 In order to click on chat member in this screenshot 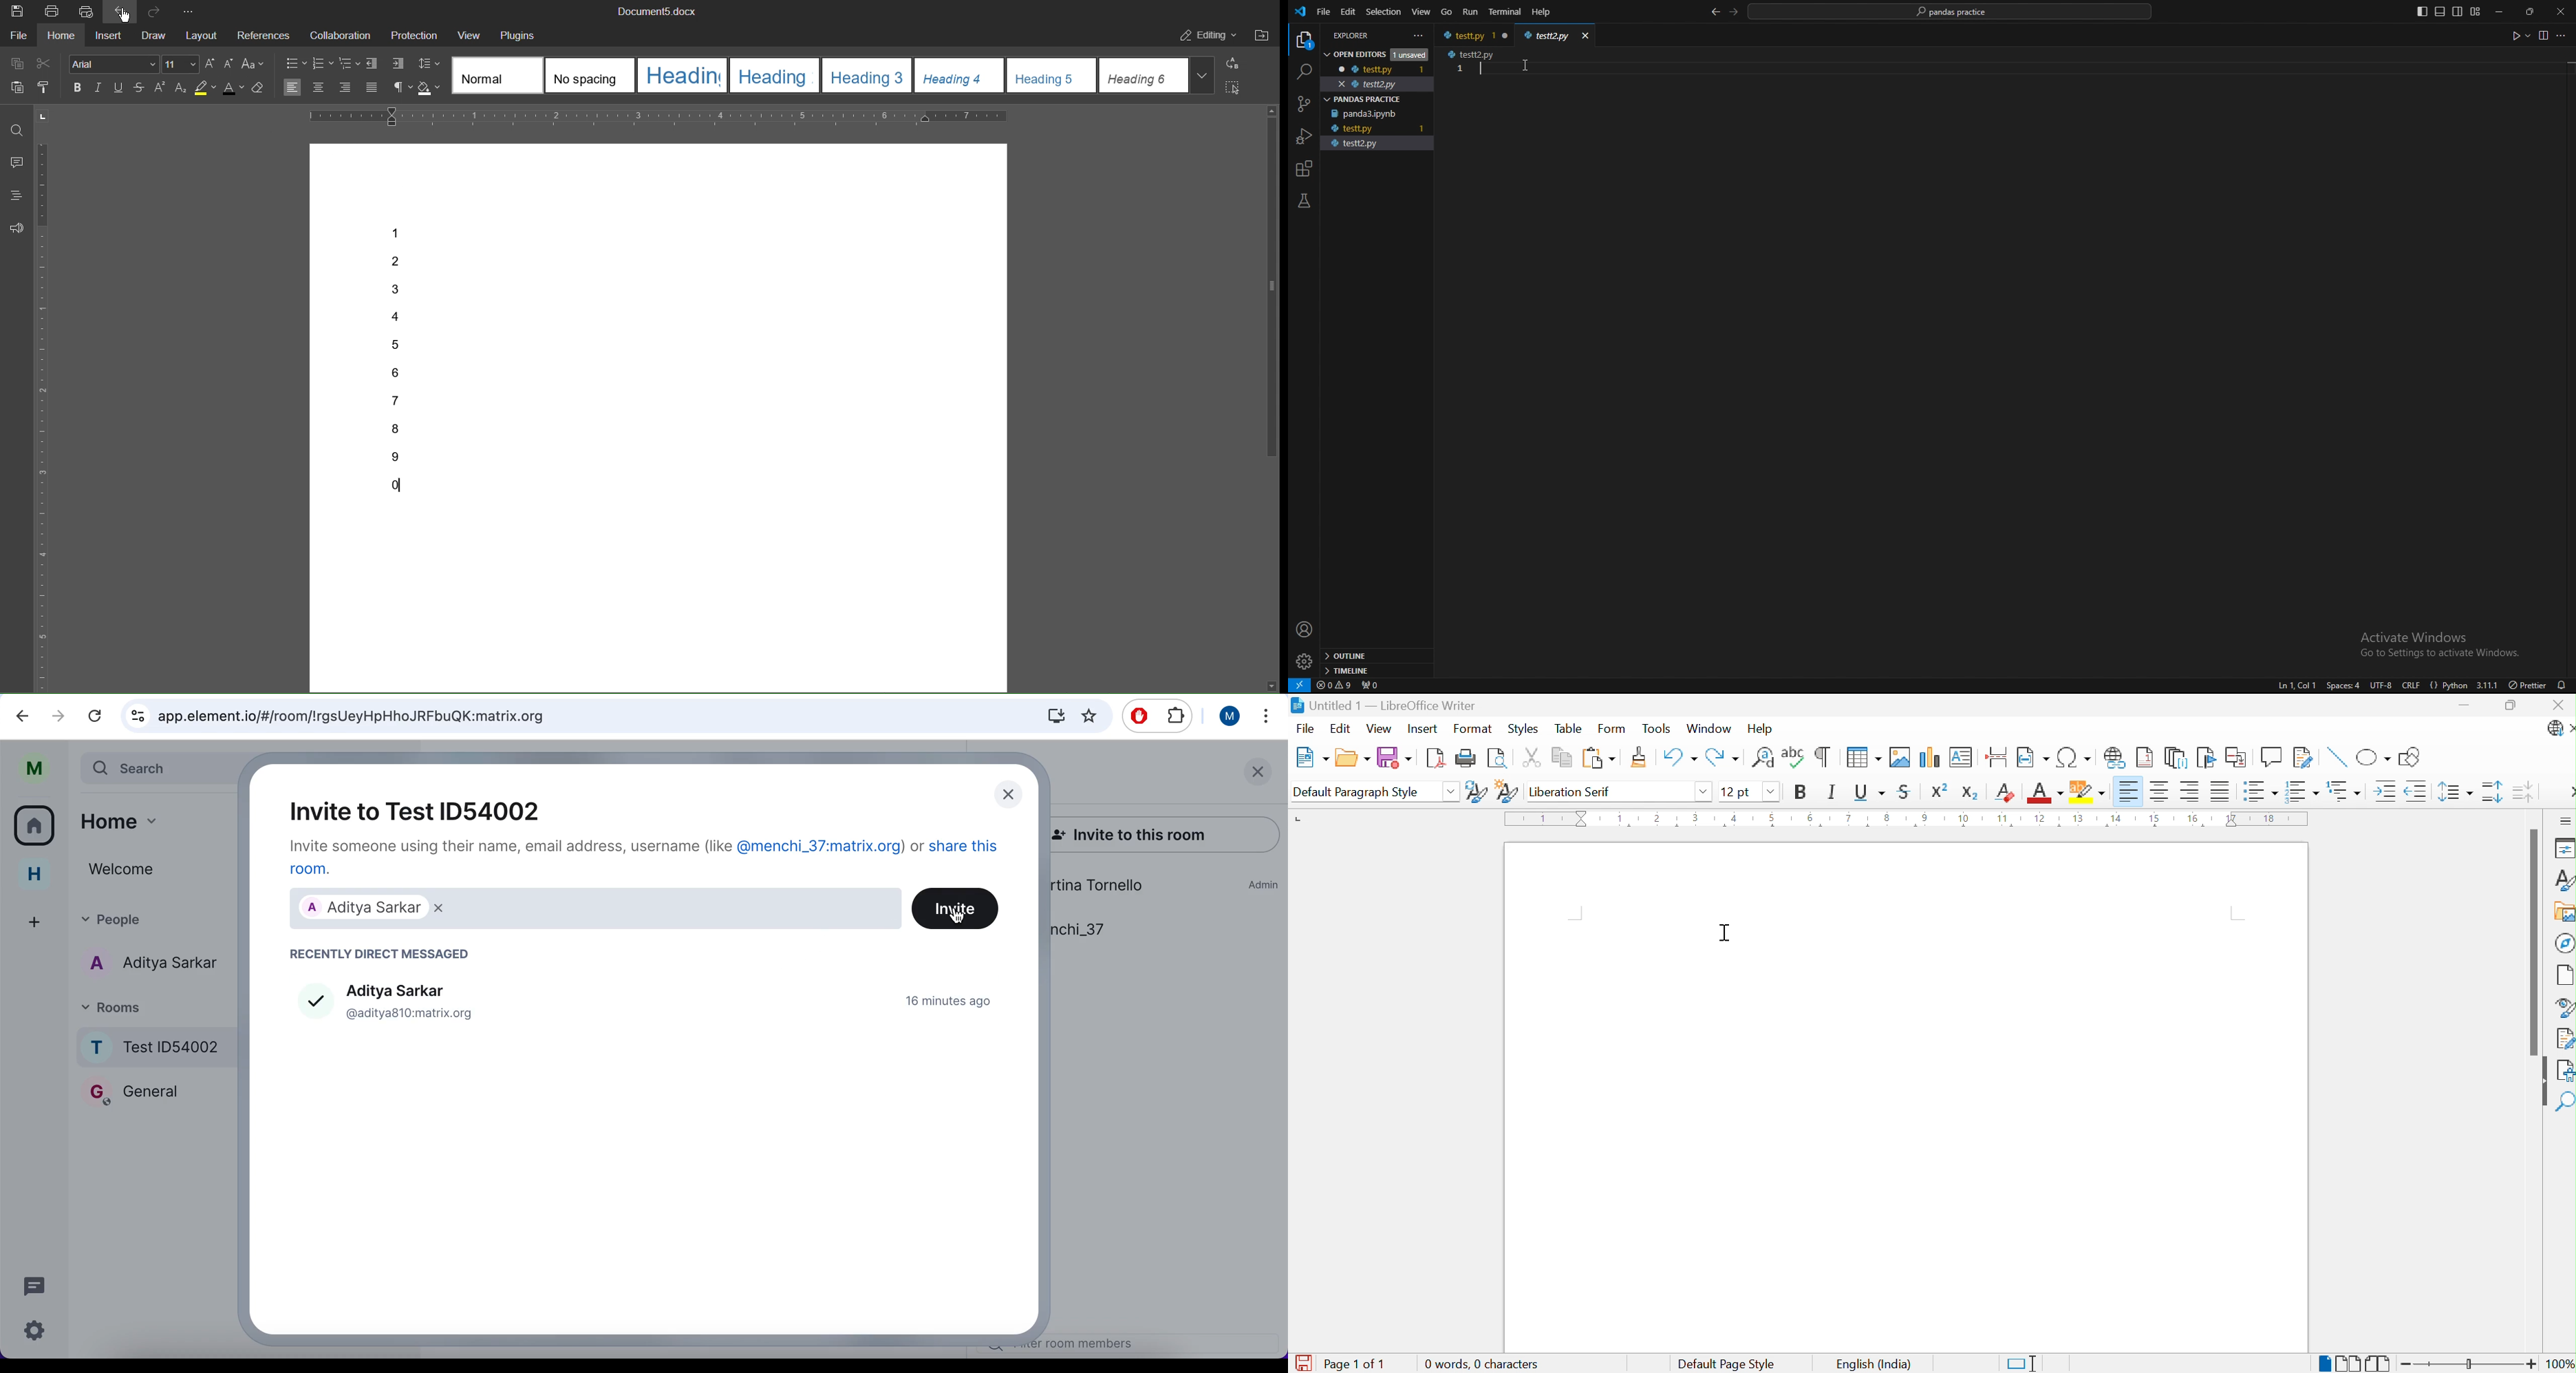, I will do `click(155, 962)`.